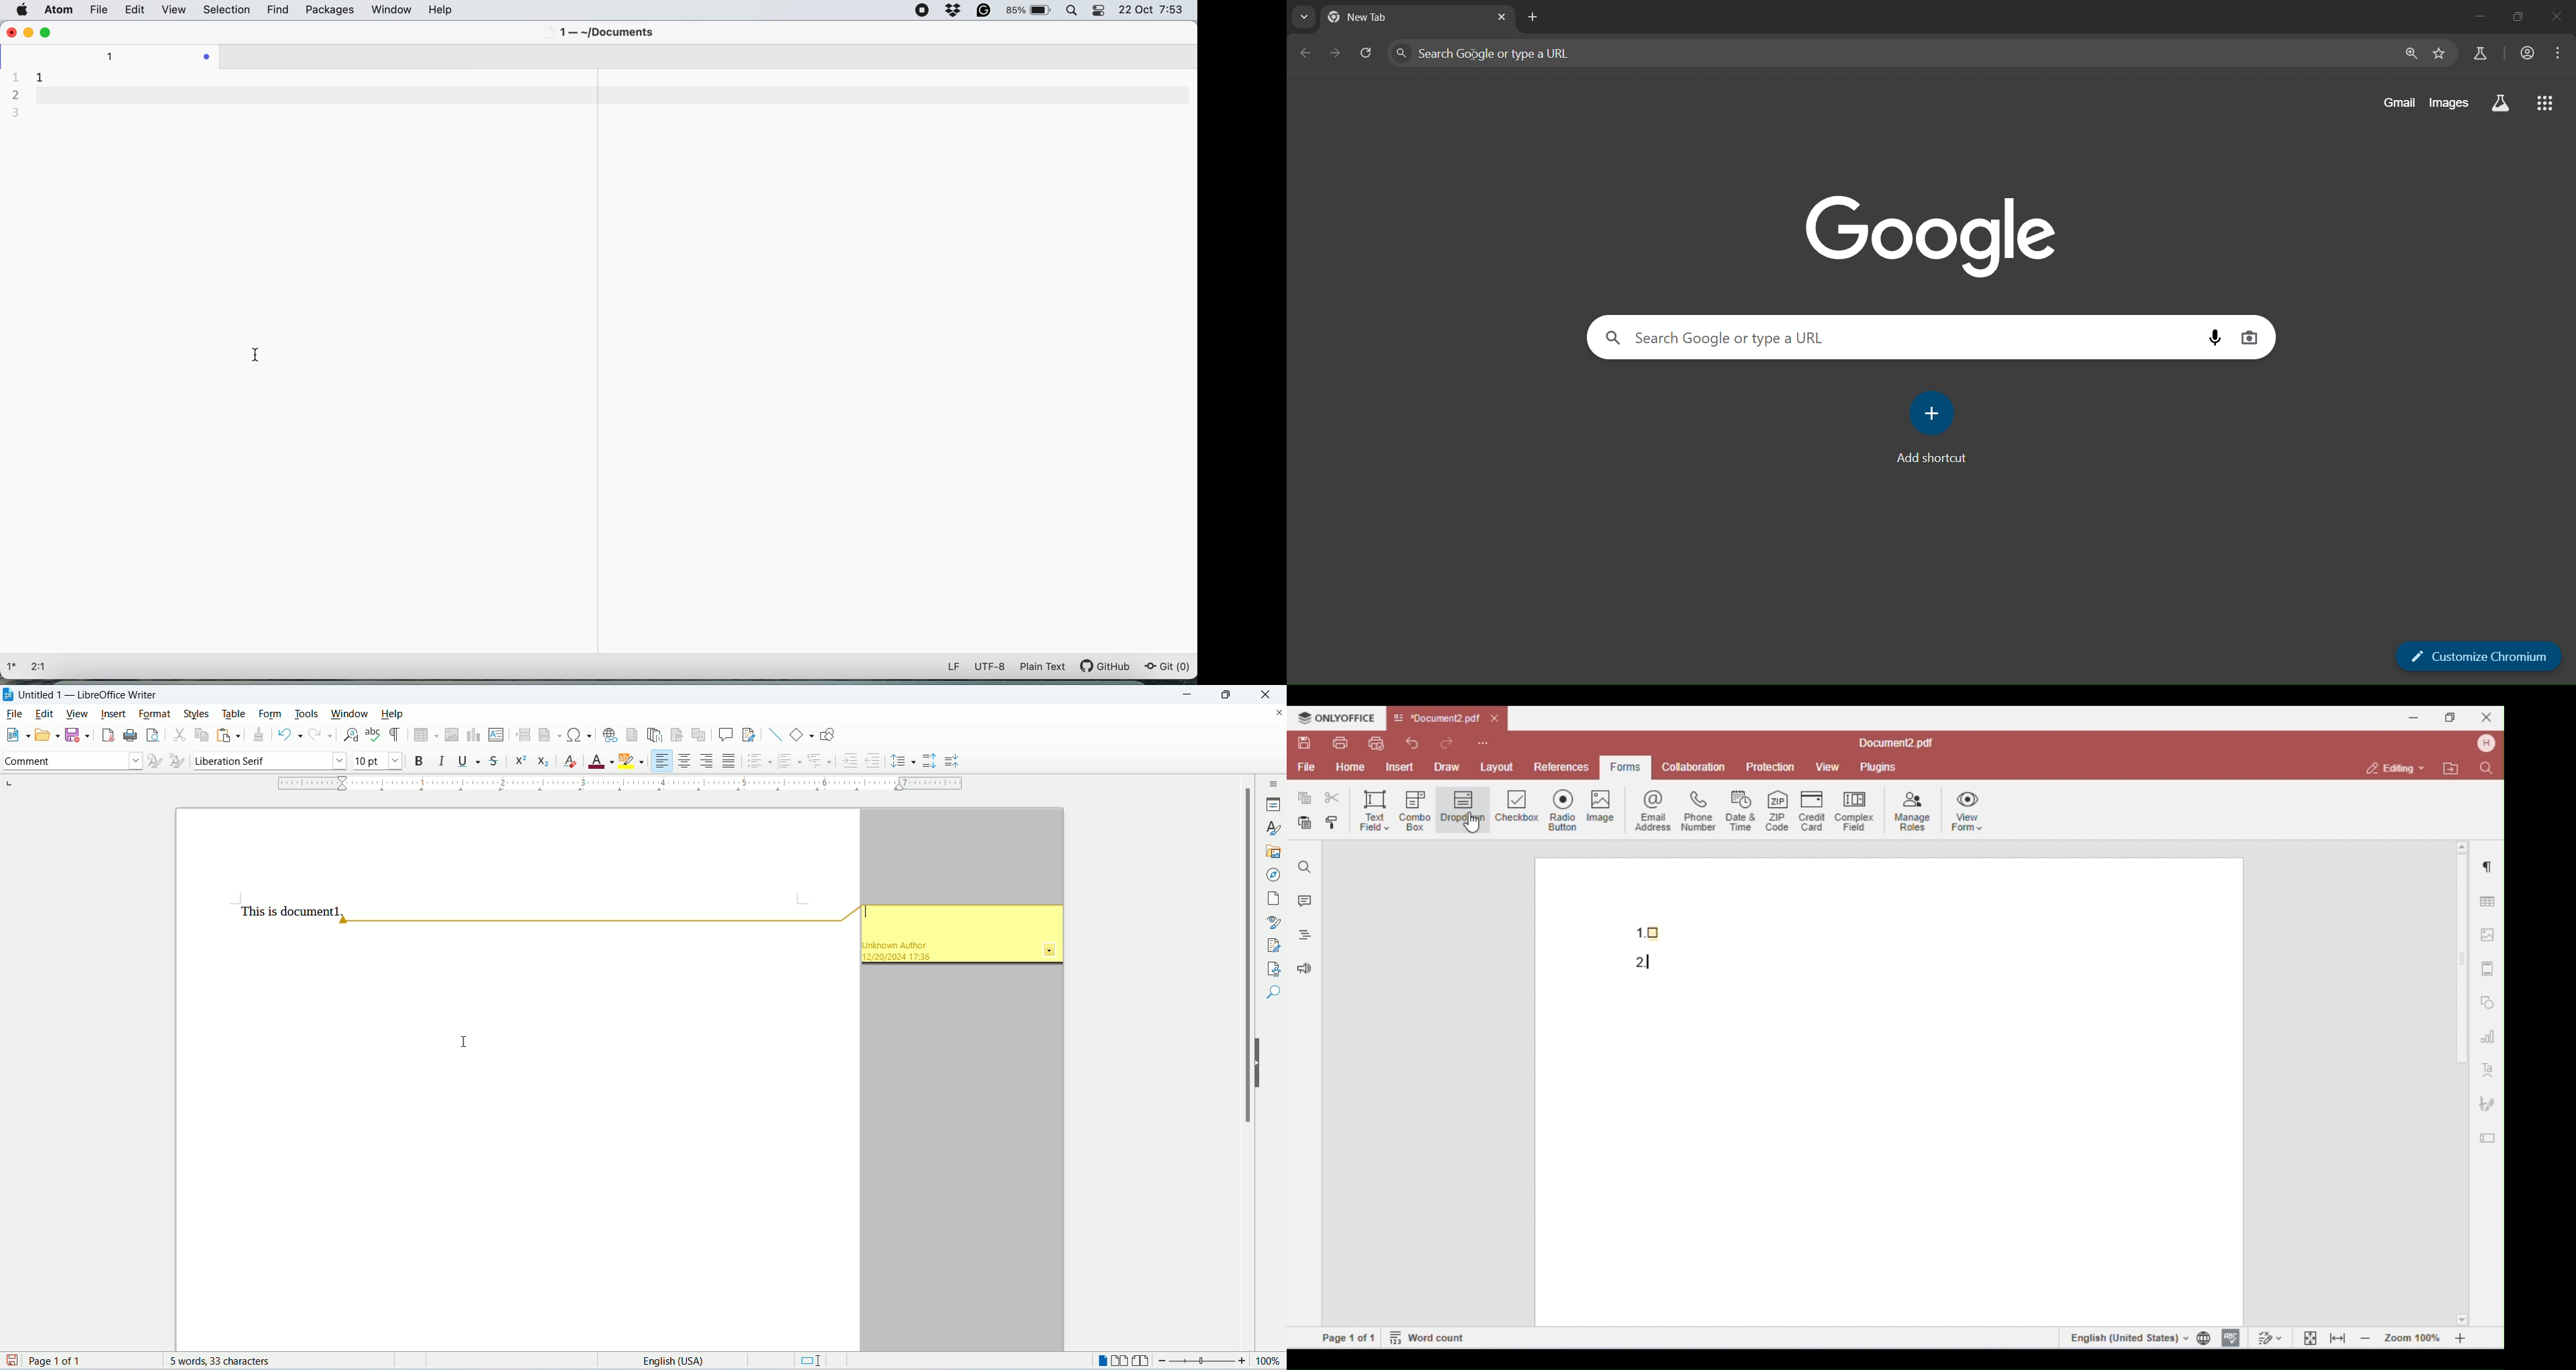 This screenshot has height=1372, width=2576. I want to click on screen recorder, so click(923, 10).